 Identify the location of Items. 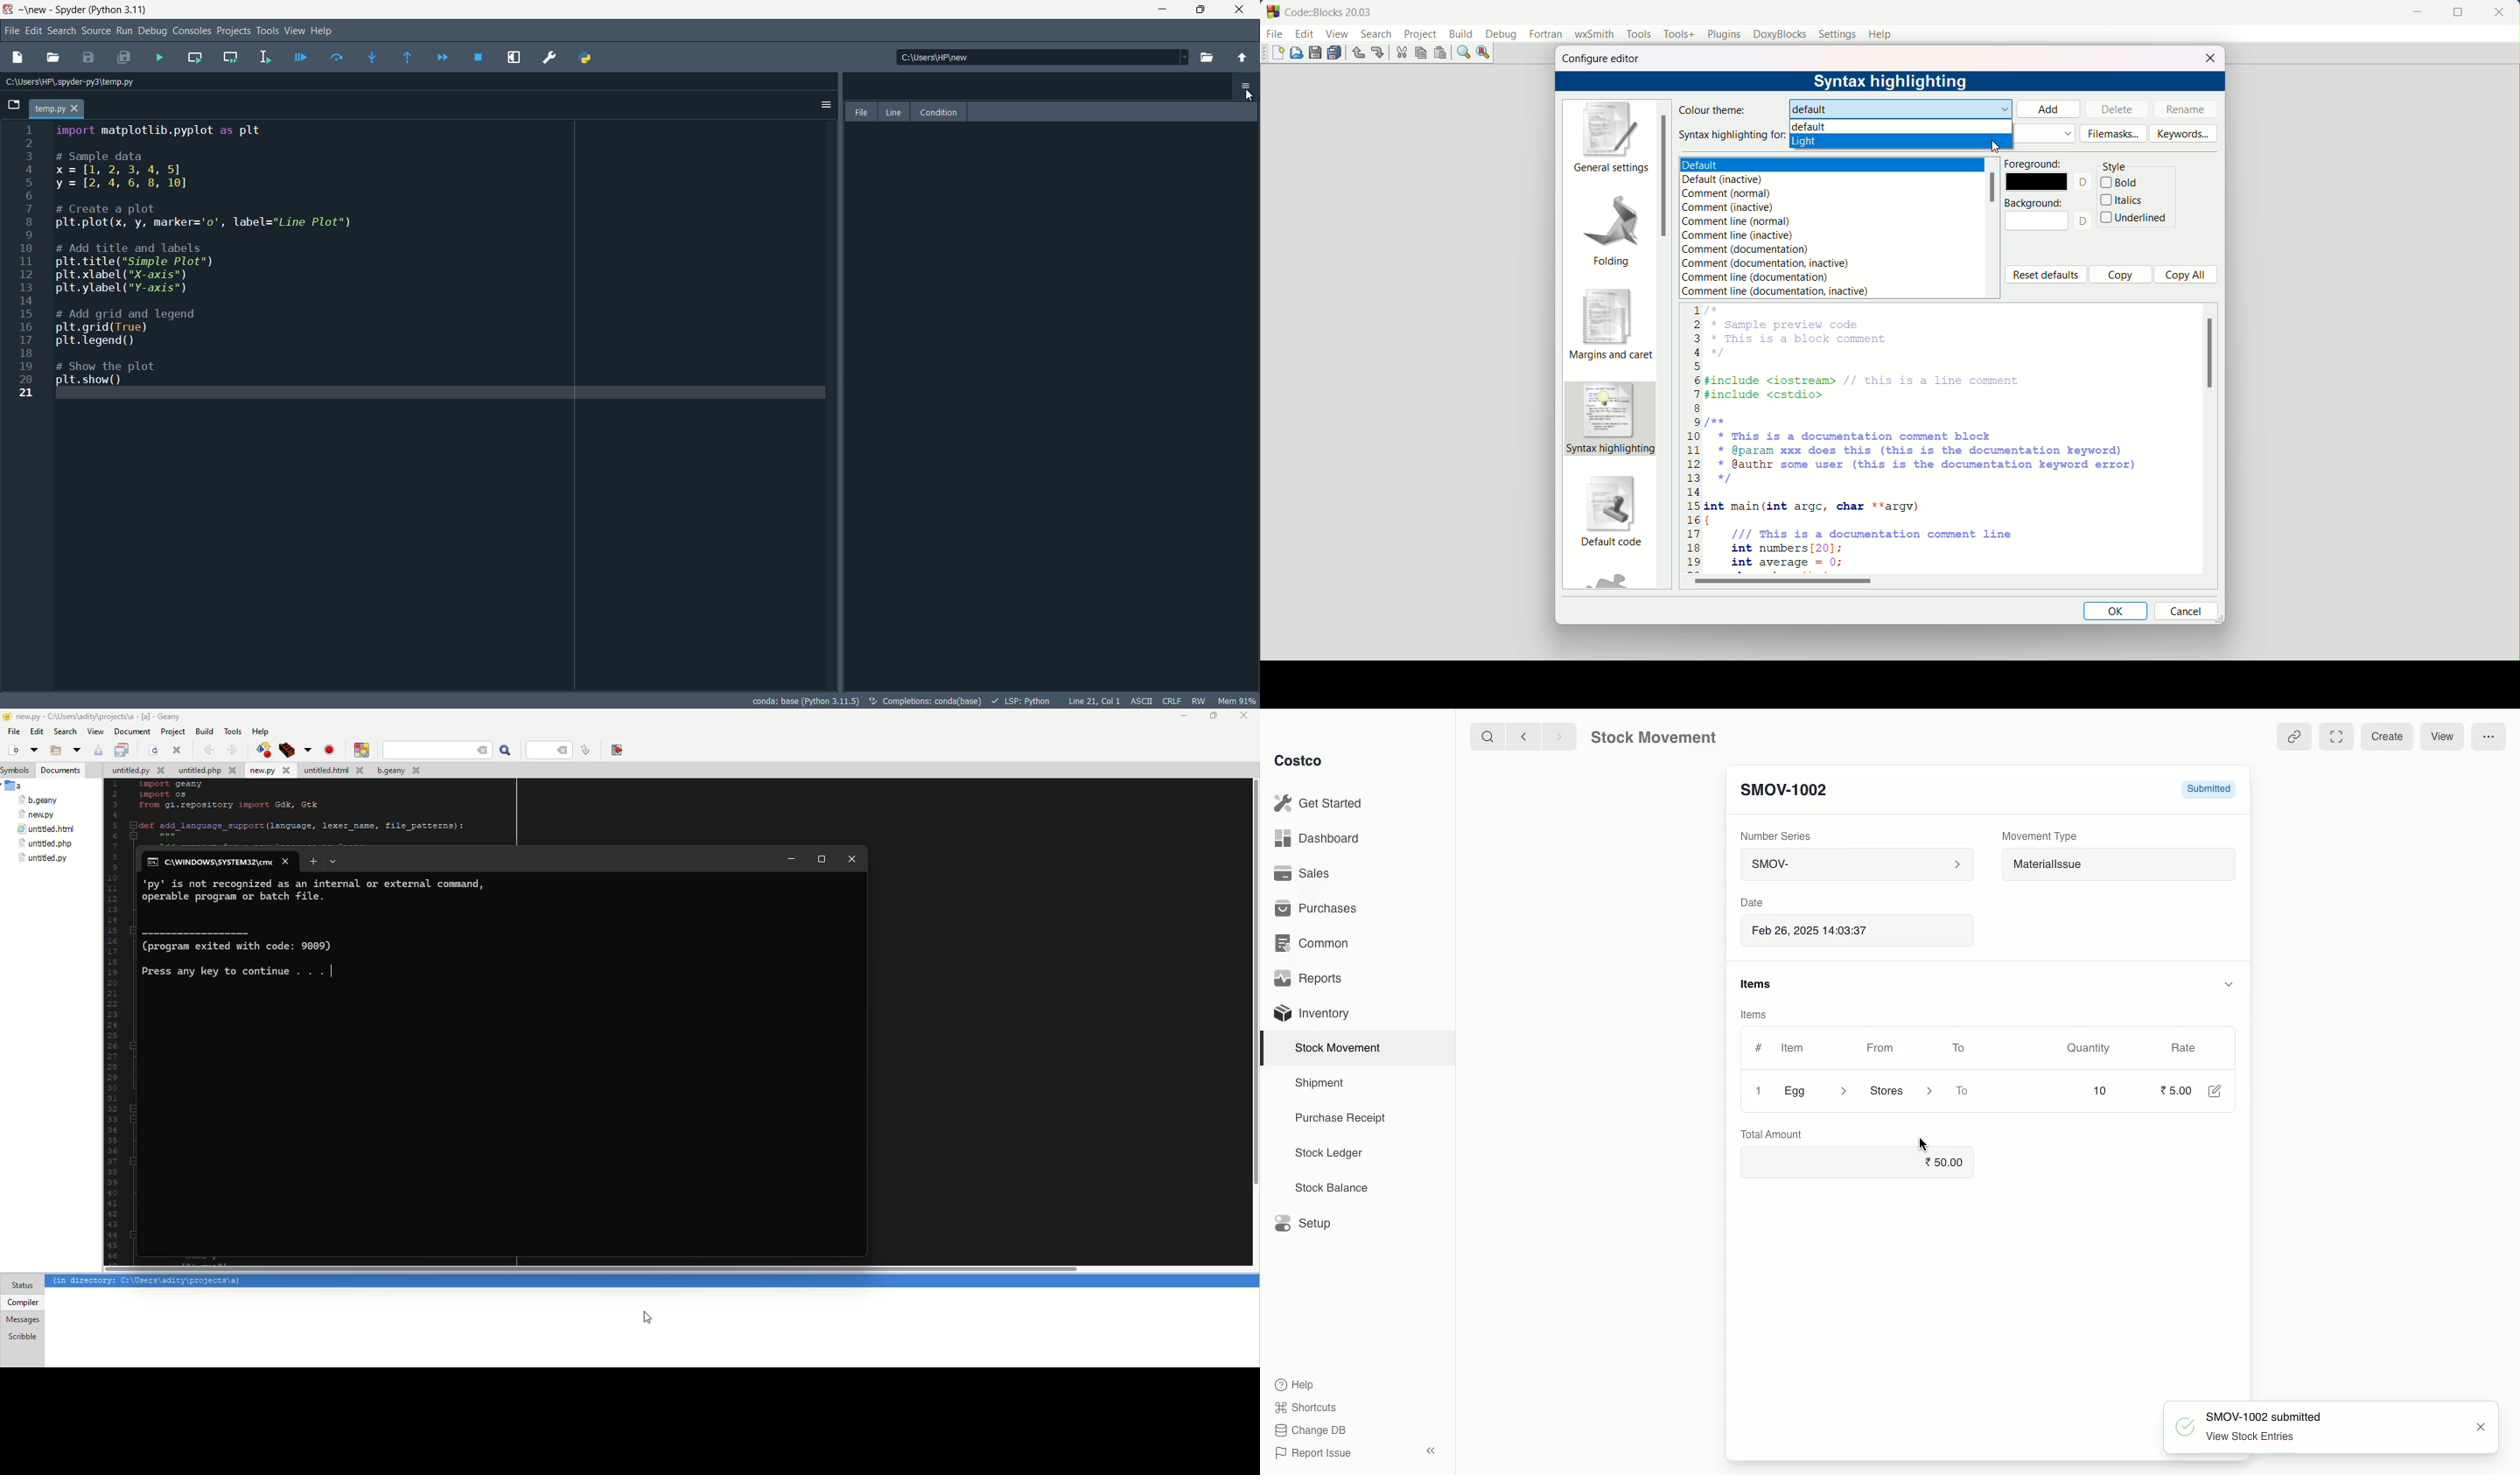
(1752, 1014).